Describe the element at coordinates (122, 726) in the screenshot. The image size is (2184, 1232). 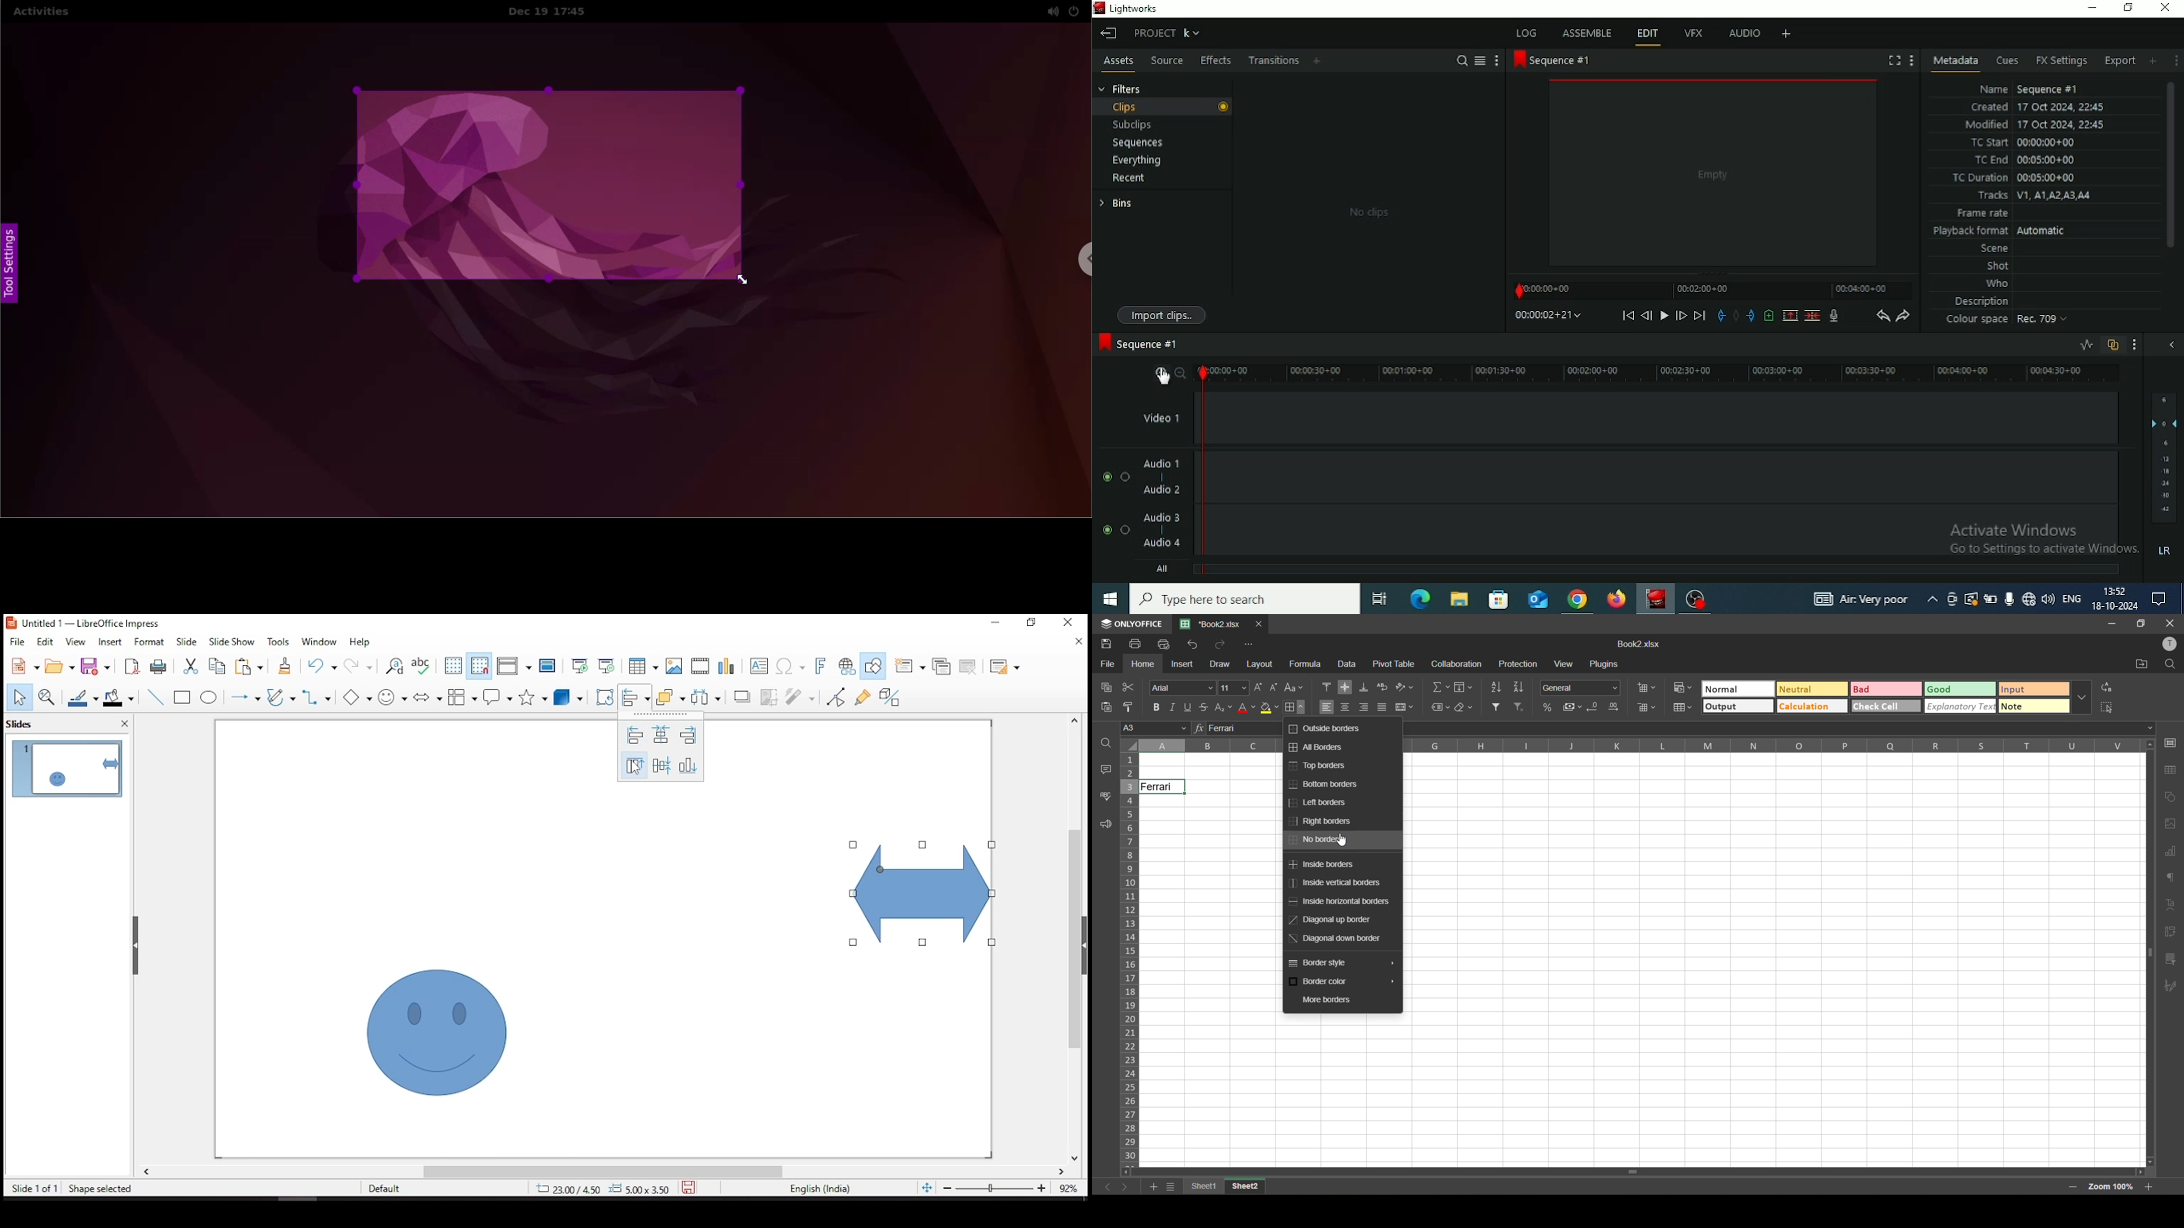
I see `close pane` at that location.